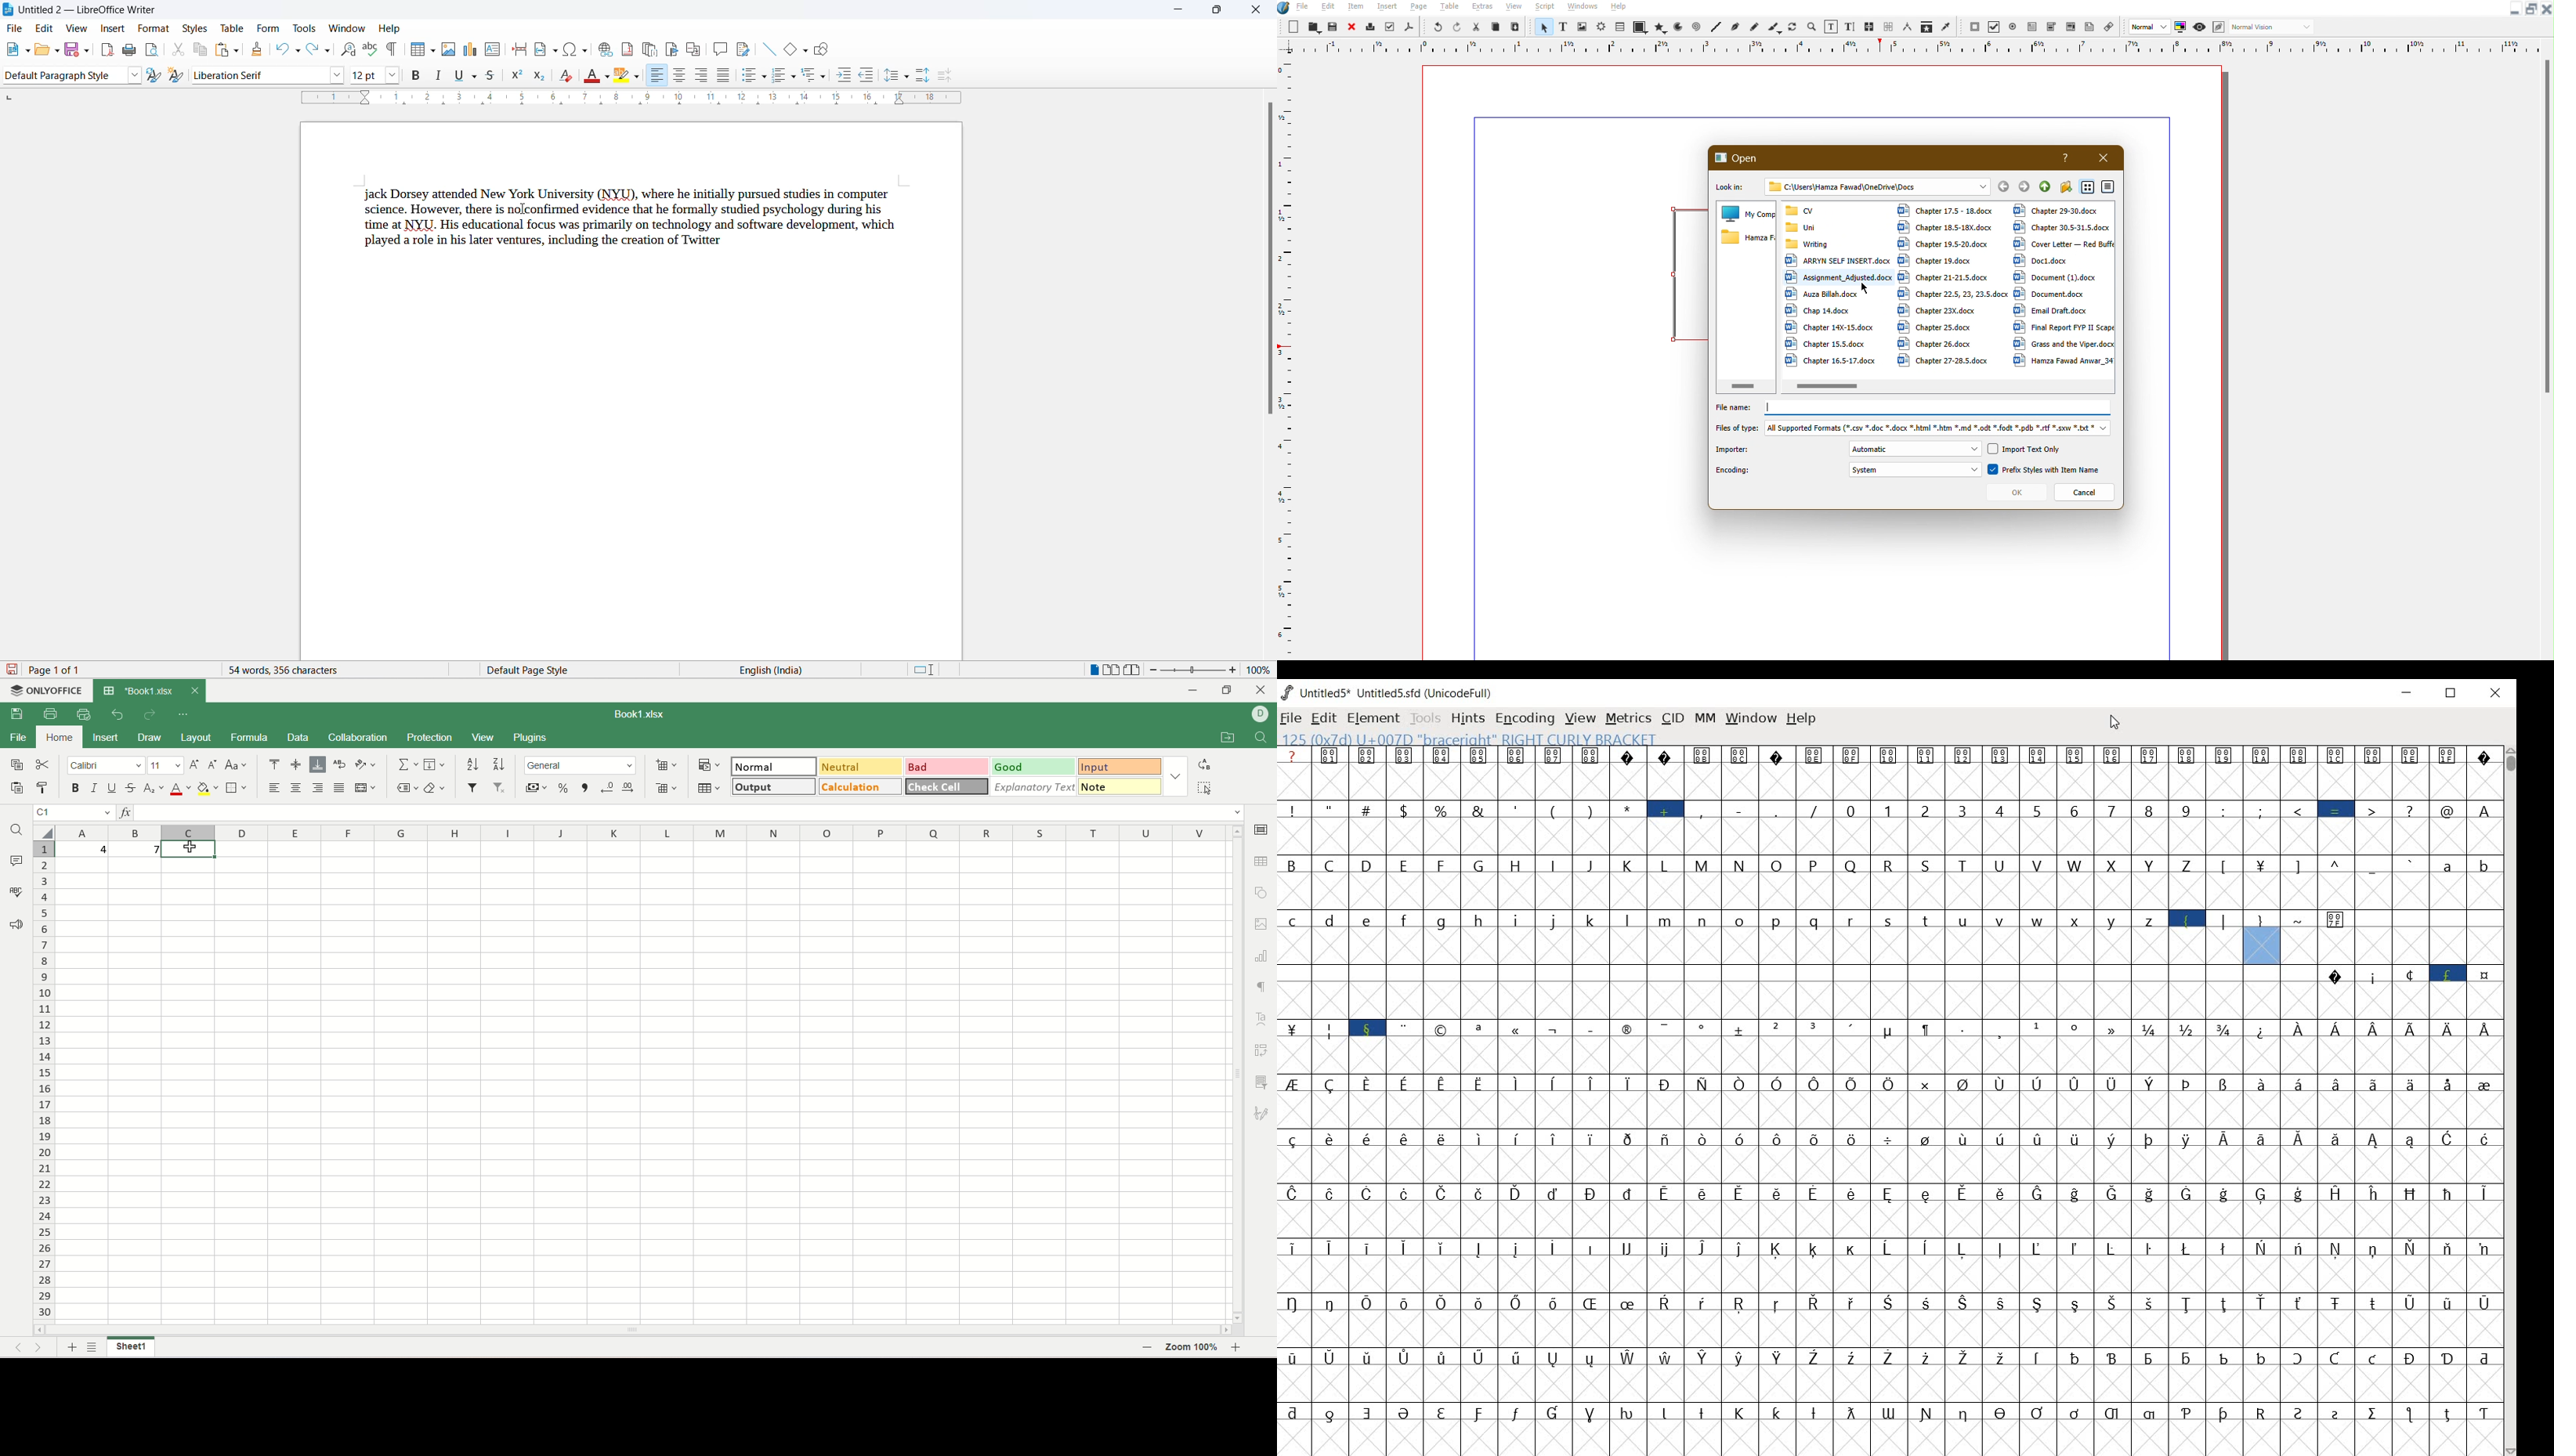 This screenshot has width=2576, height=1456. Describe the element at coordinates (365, 77) in the screenshot. I see `font size` at that location.